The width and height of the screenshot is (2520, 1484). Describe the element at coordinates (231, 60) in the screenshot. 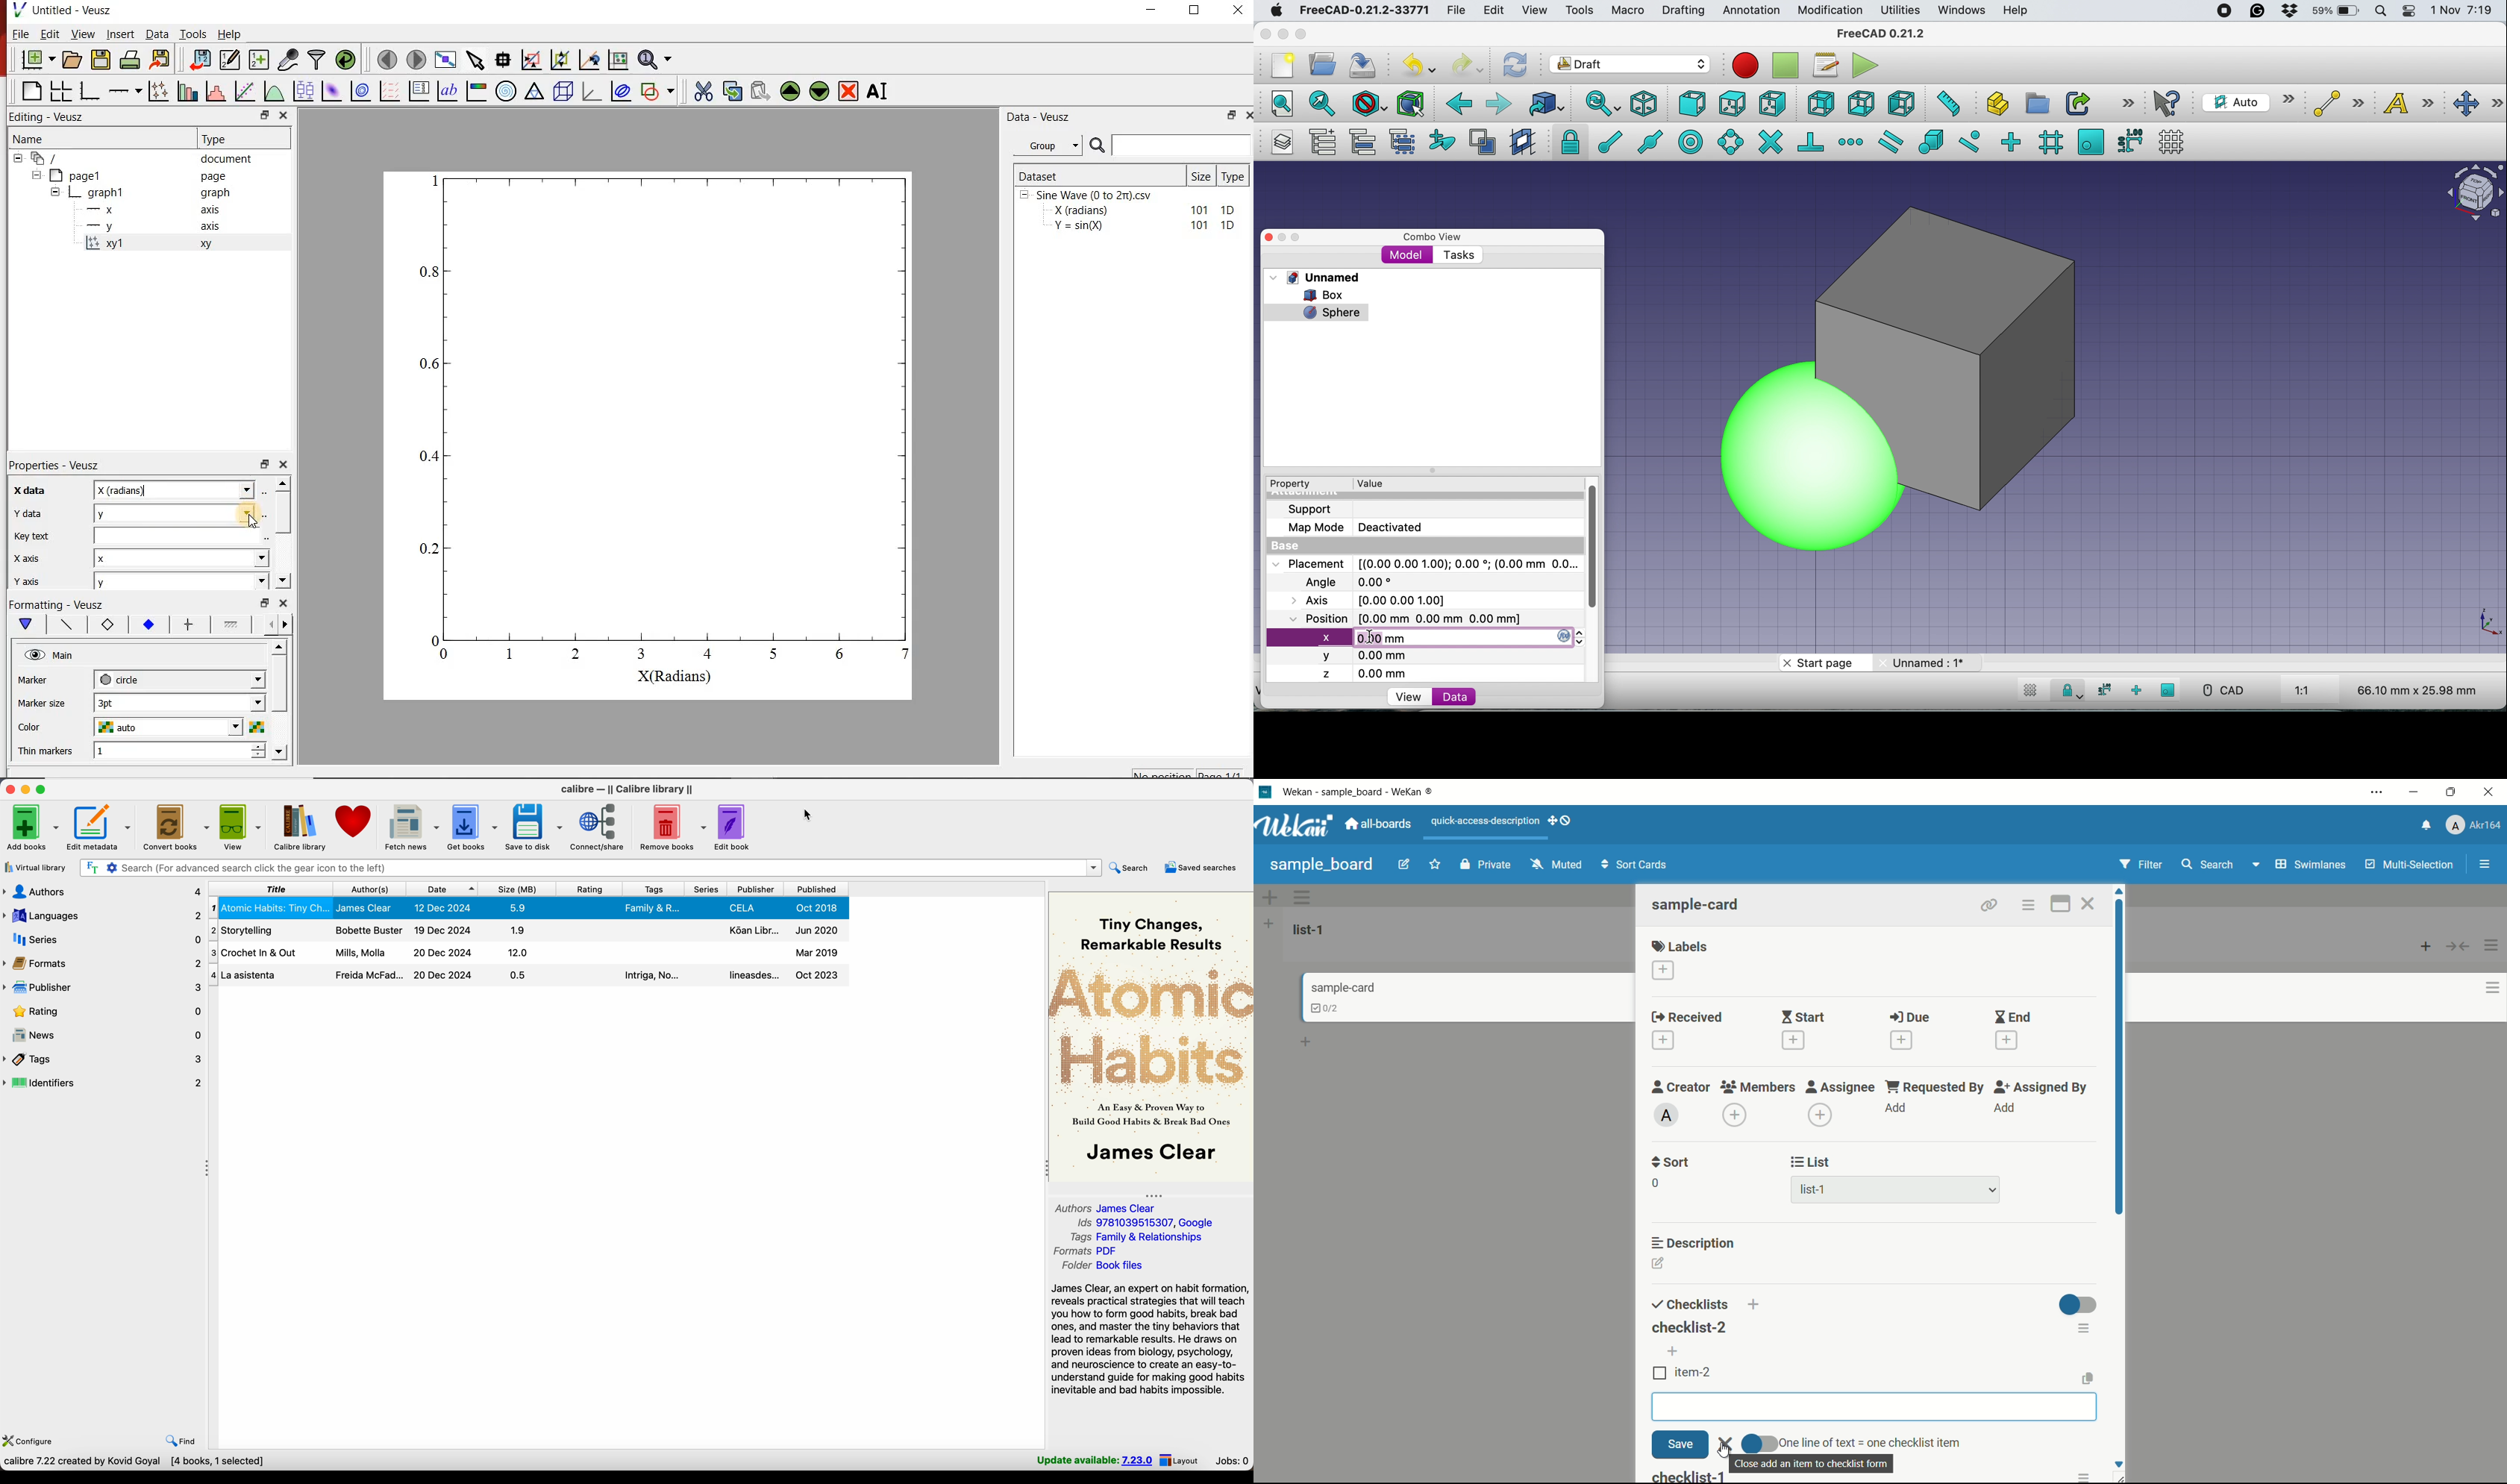

I see `edit and enter new datasets` at that location.